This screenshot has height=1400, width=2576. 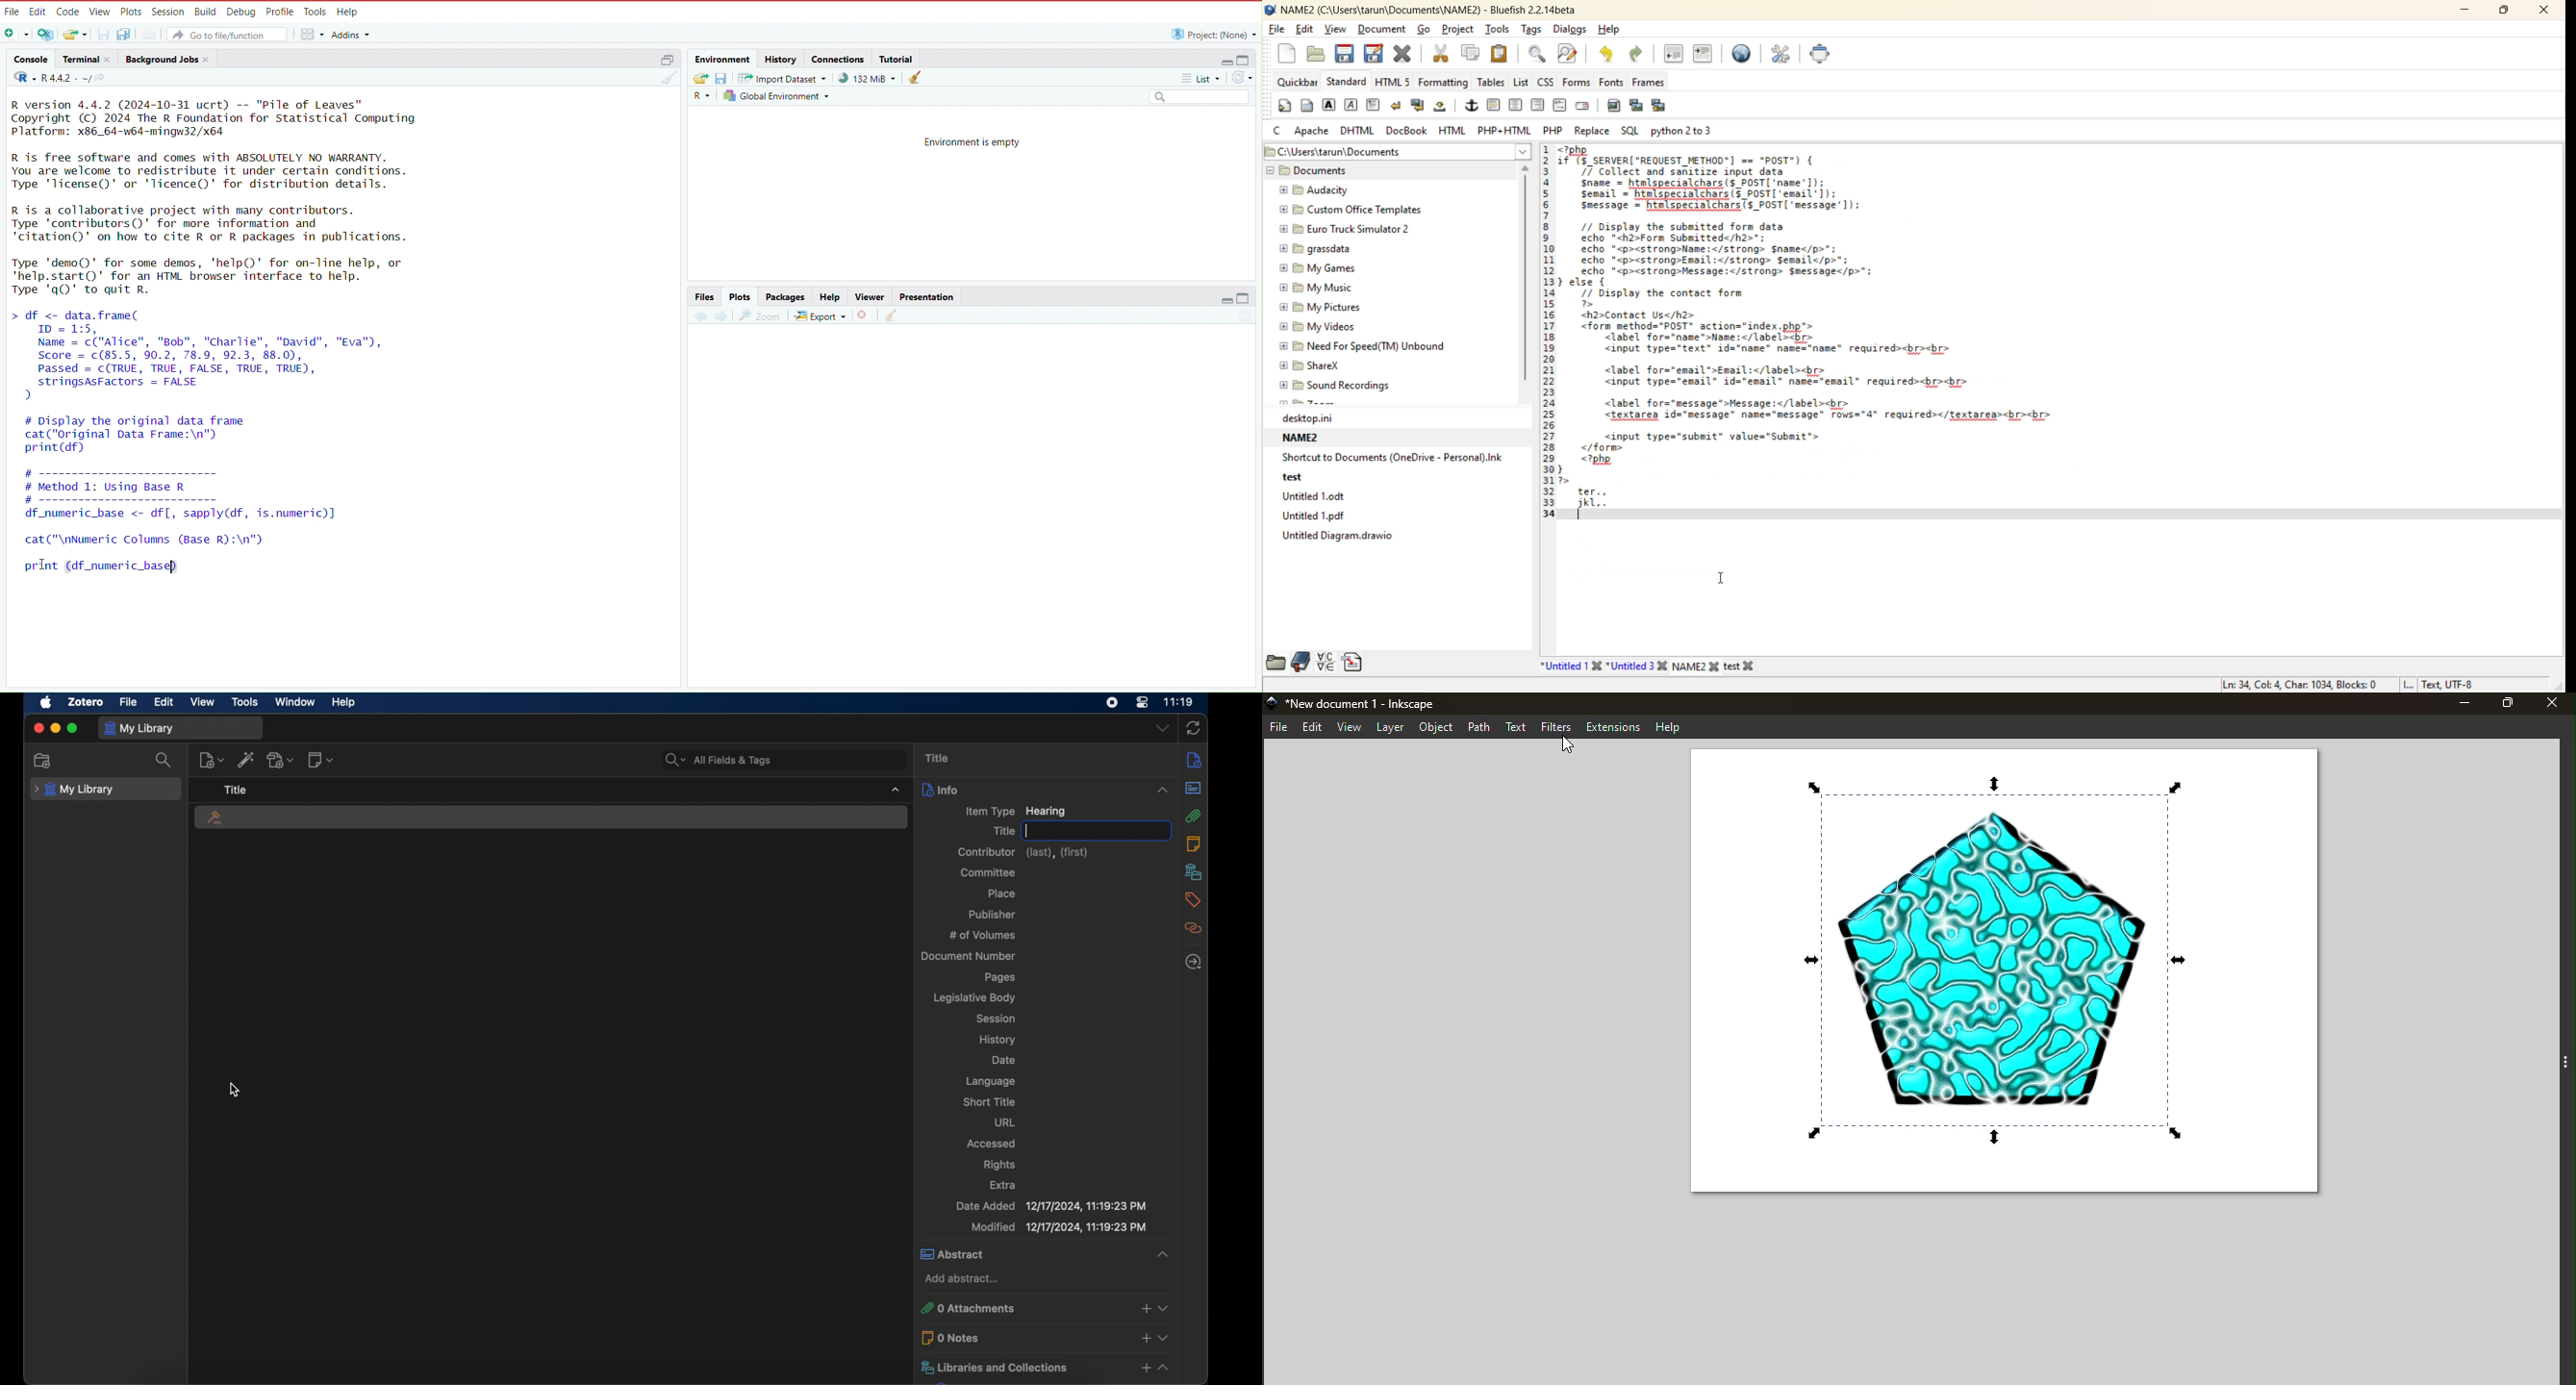 What do you see at coordinates (55, 728) in the screenshot?
I see `minimize` at bounding box center [55, 728].